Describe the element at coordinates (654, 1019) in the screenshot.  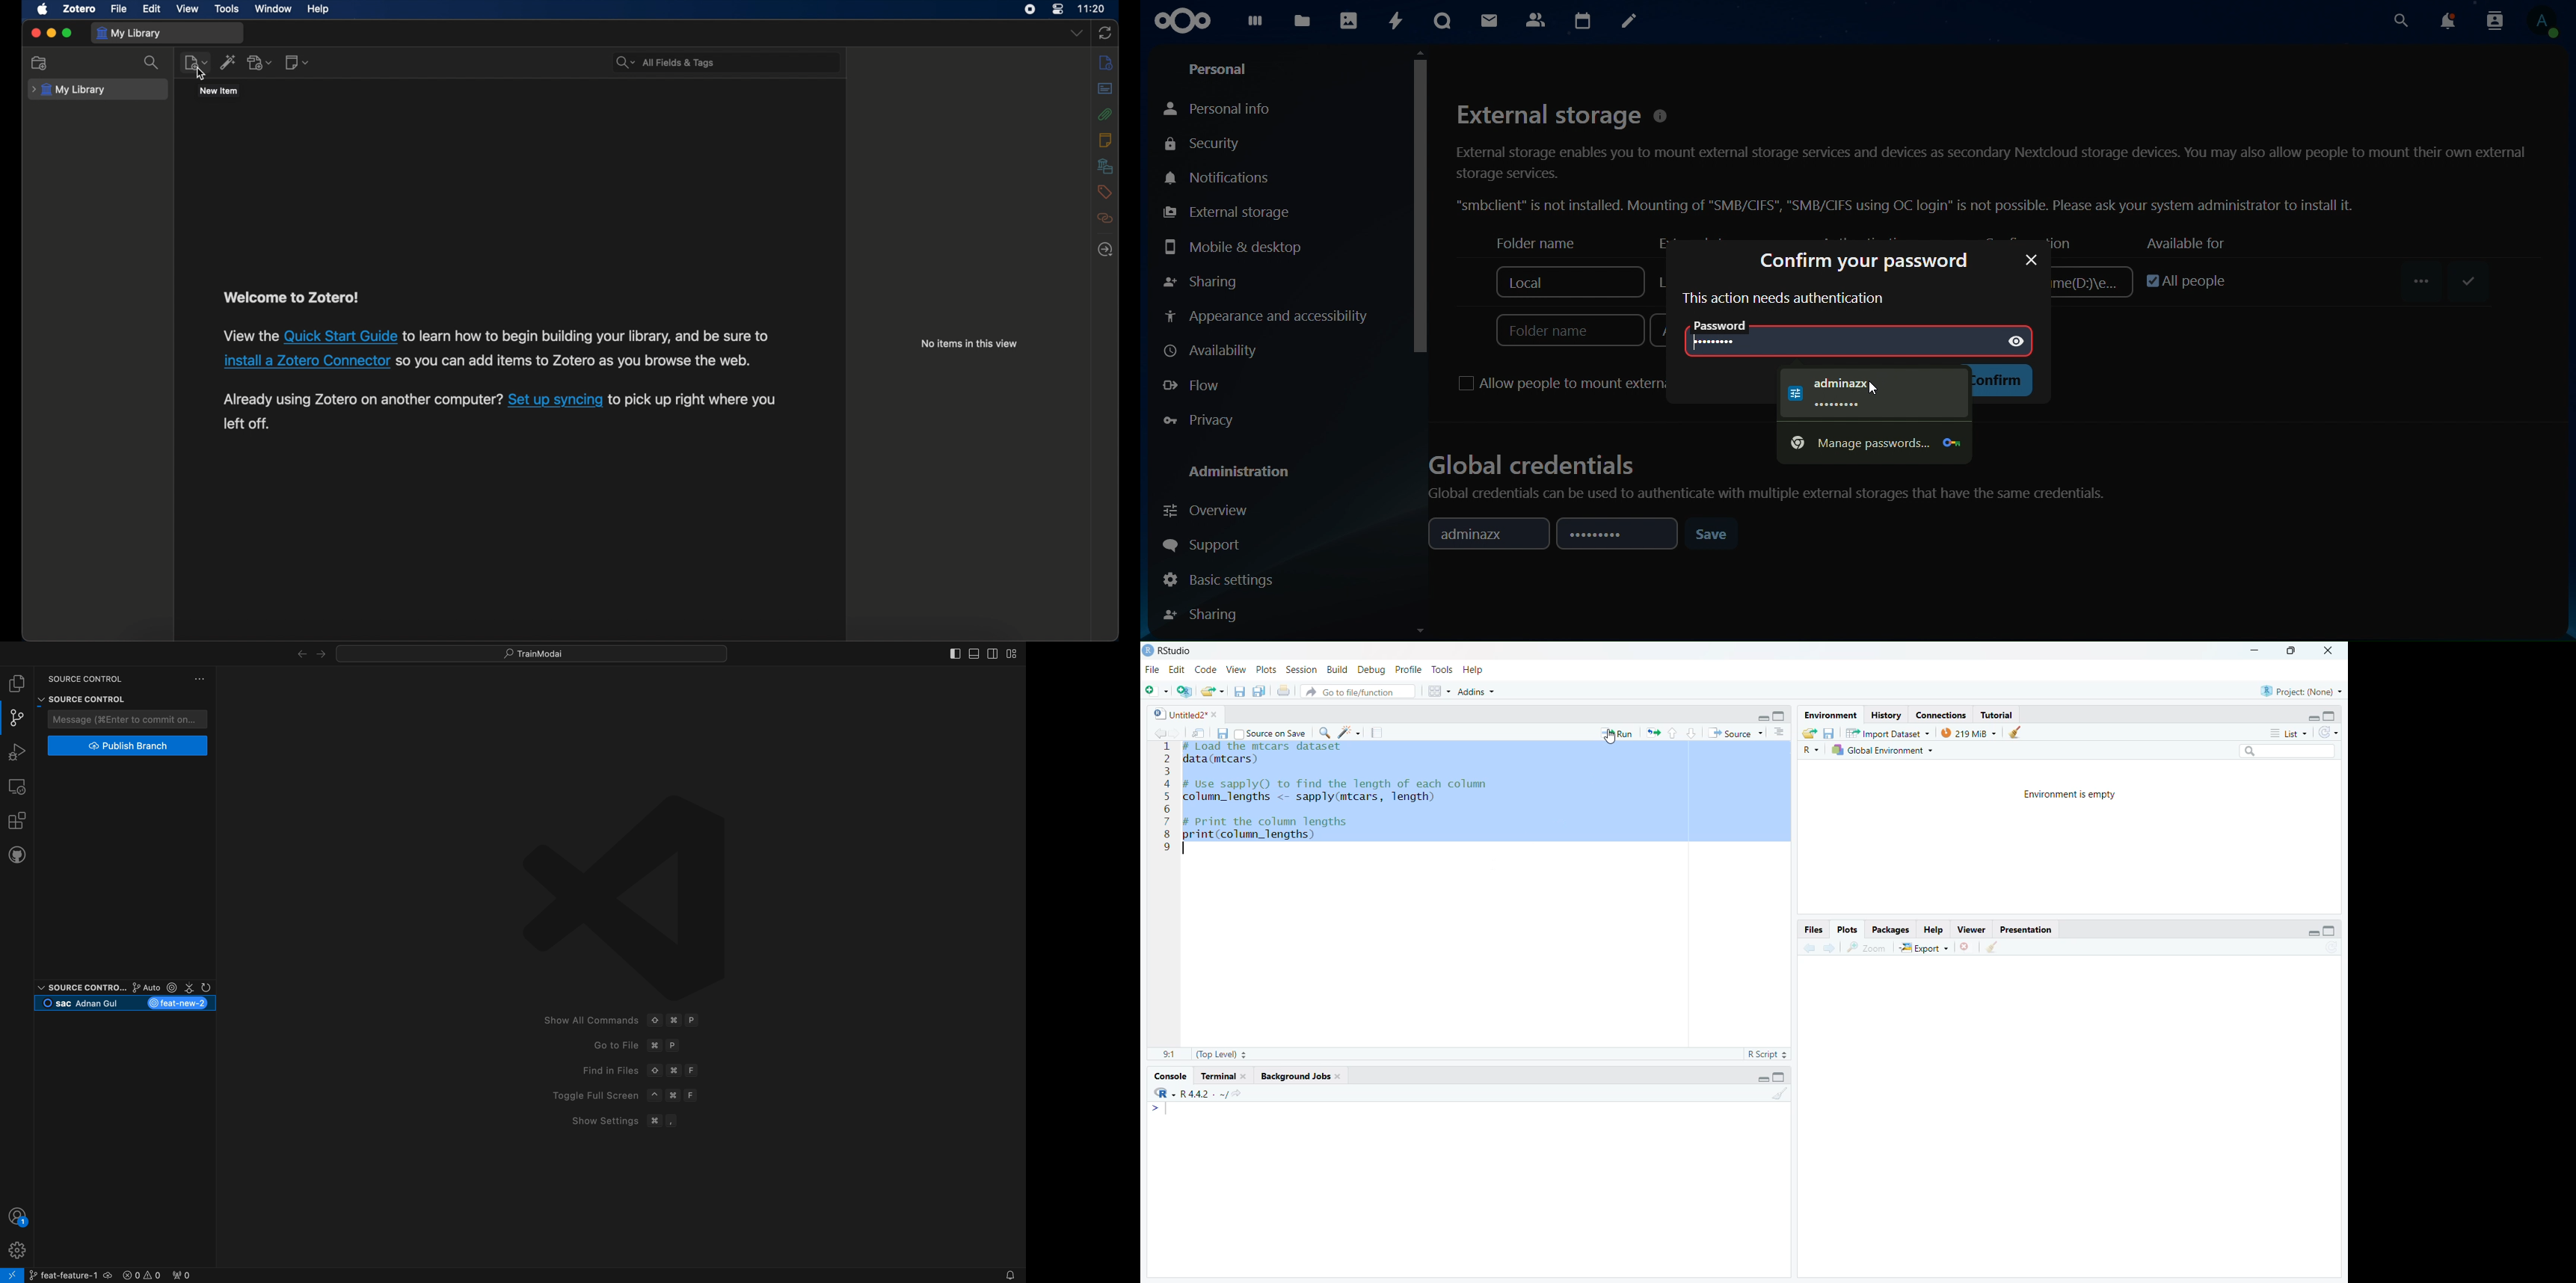
I see `Up` at that location.